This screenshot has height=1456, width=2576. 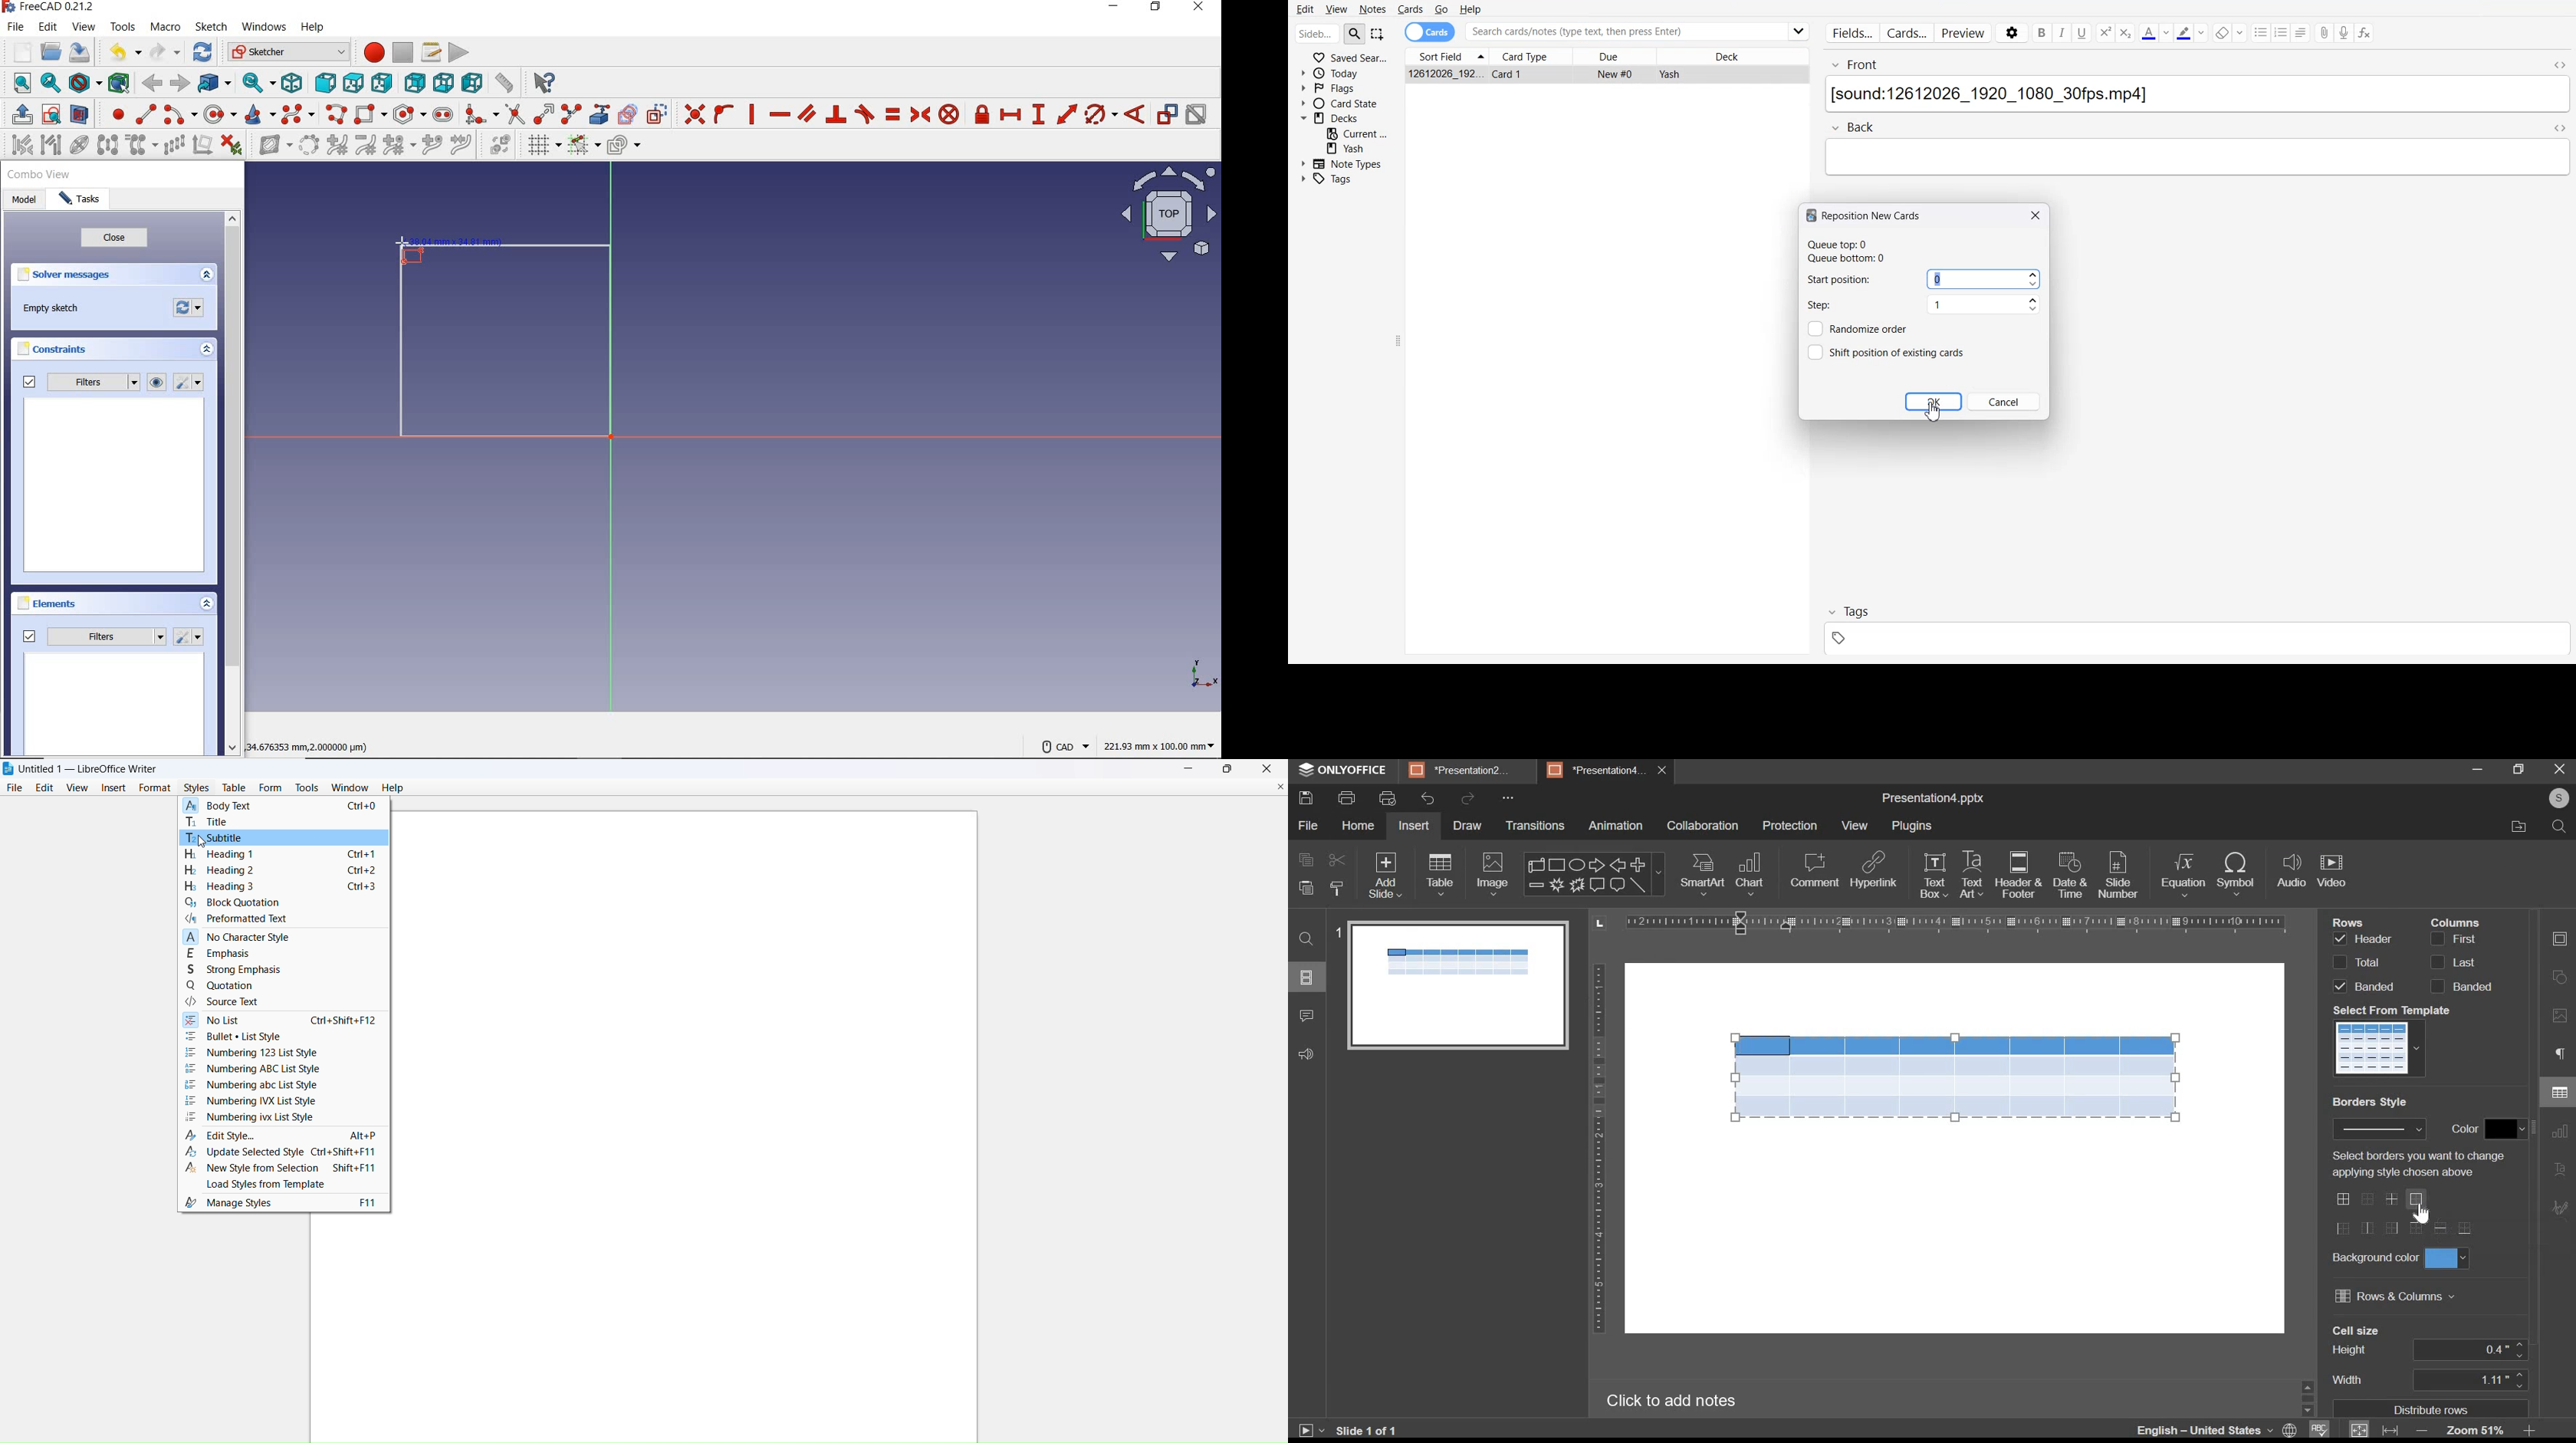 I want to click on Underline, so click(x=2082, y=33).